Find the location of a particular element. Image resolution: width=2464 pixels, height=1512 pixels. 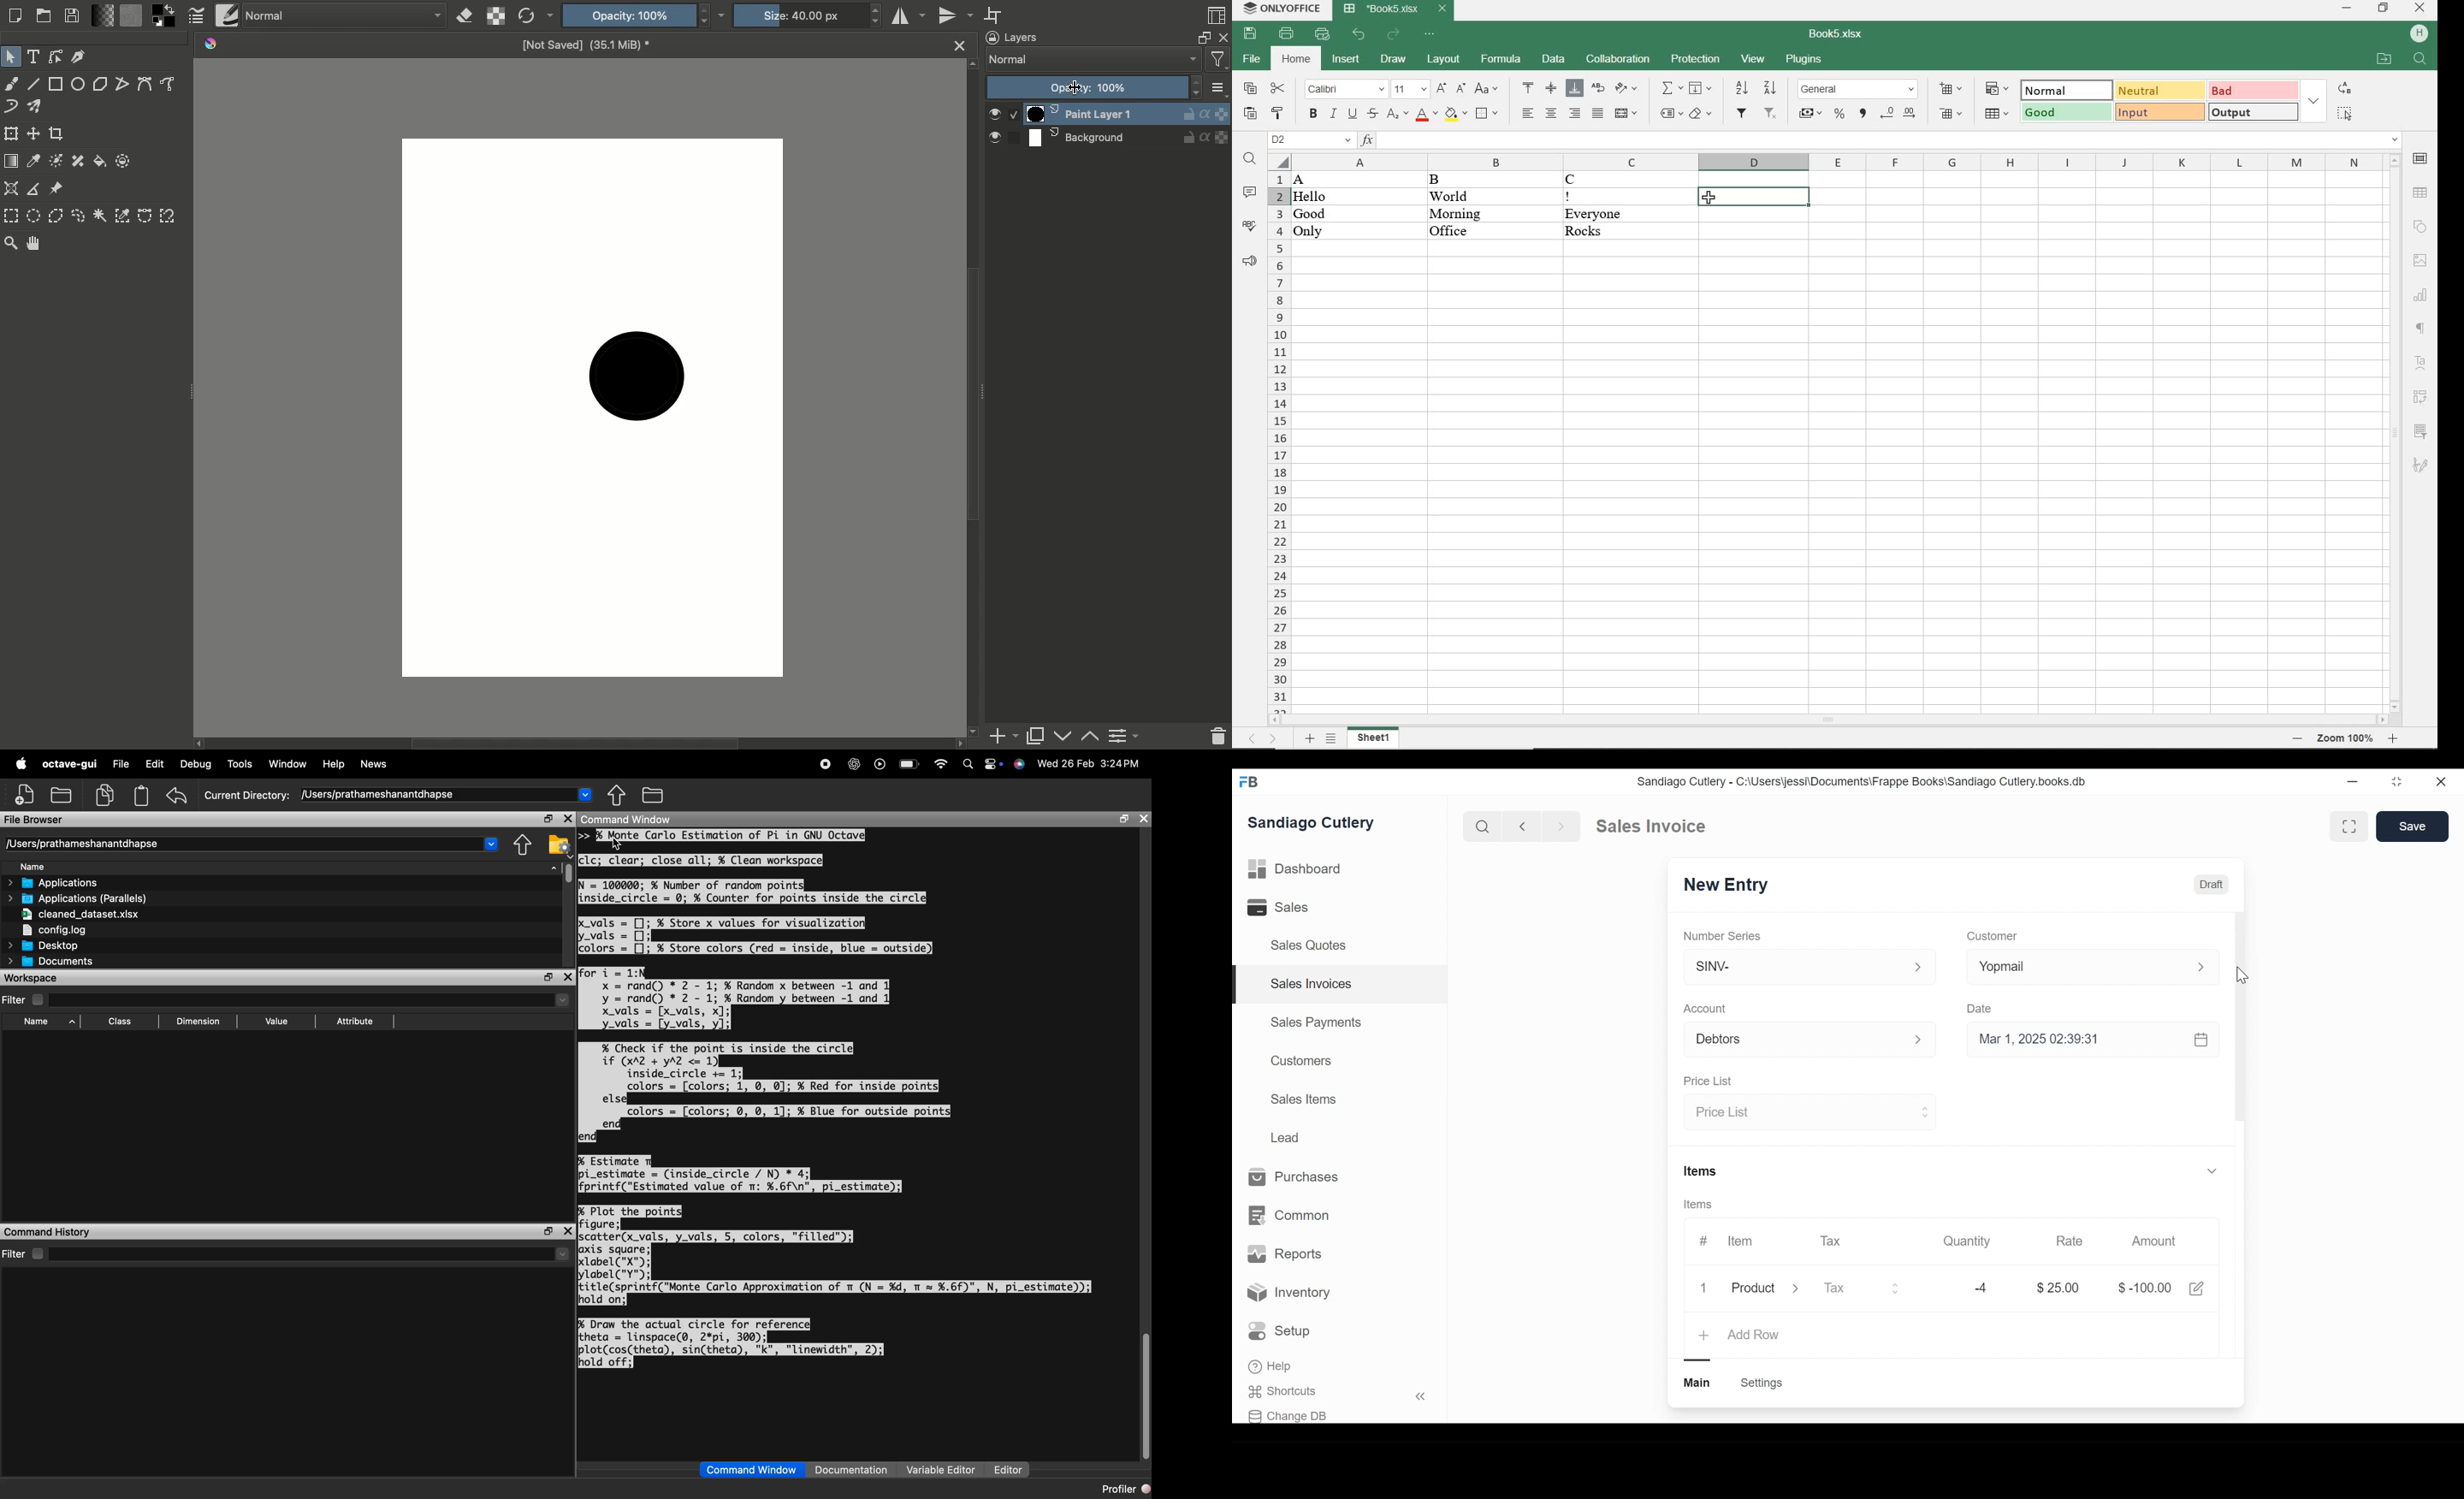

New is located at coordinates (16, 17).